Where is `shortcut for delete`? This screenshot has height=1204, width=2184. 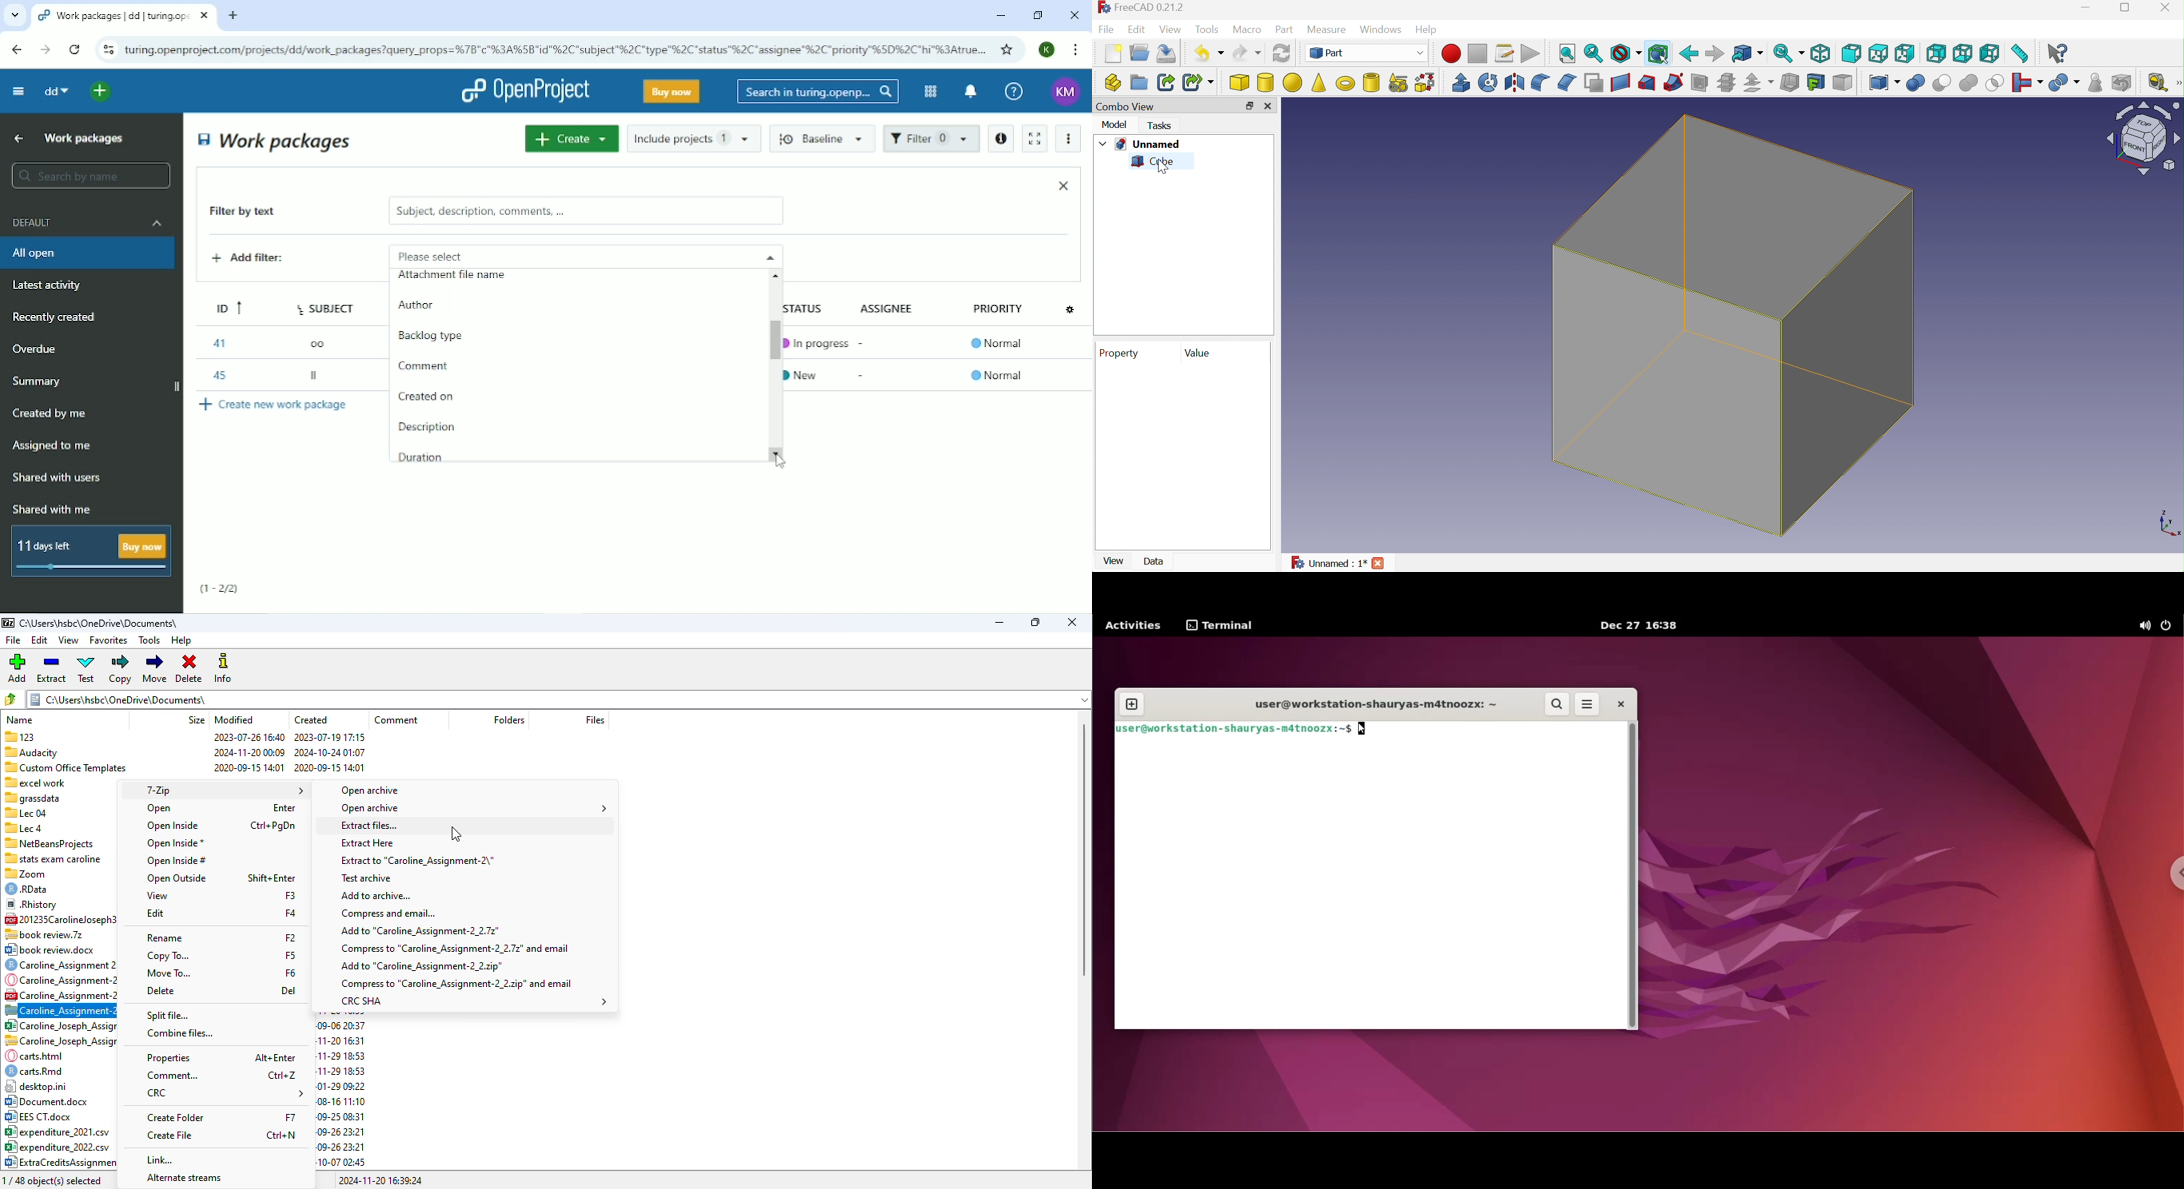
shortcut for delete is located at coordinates (289, 991).